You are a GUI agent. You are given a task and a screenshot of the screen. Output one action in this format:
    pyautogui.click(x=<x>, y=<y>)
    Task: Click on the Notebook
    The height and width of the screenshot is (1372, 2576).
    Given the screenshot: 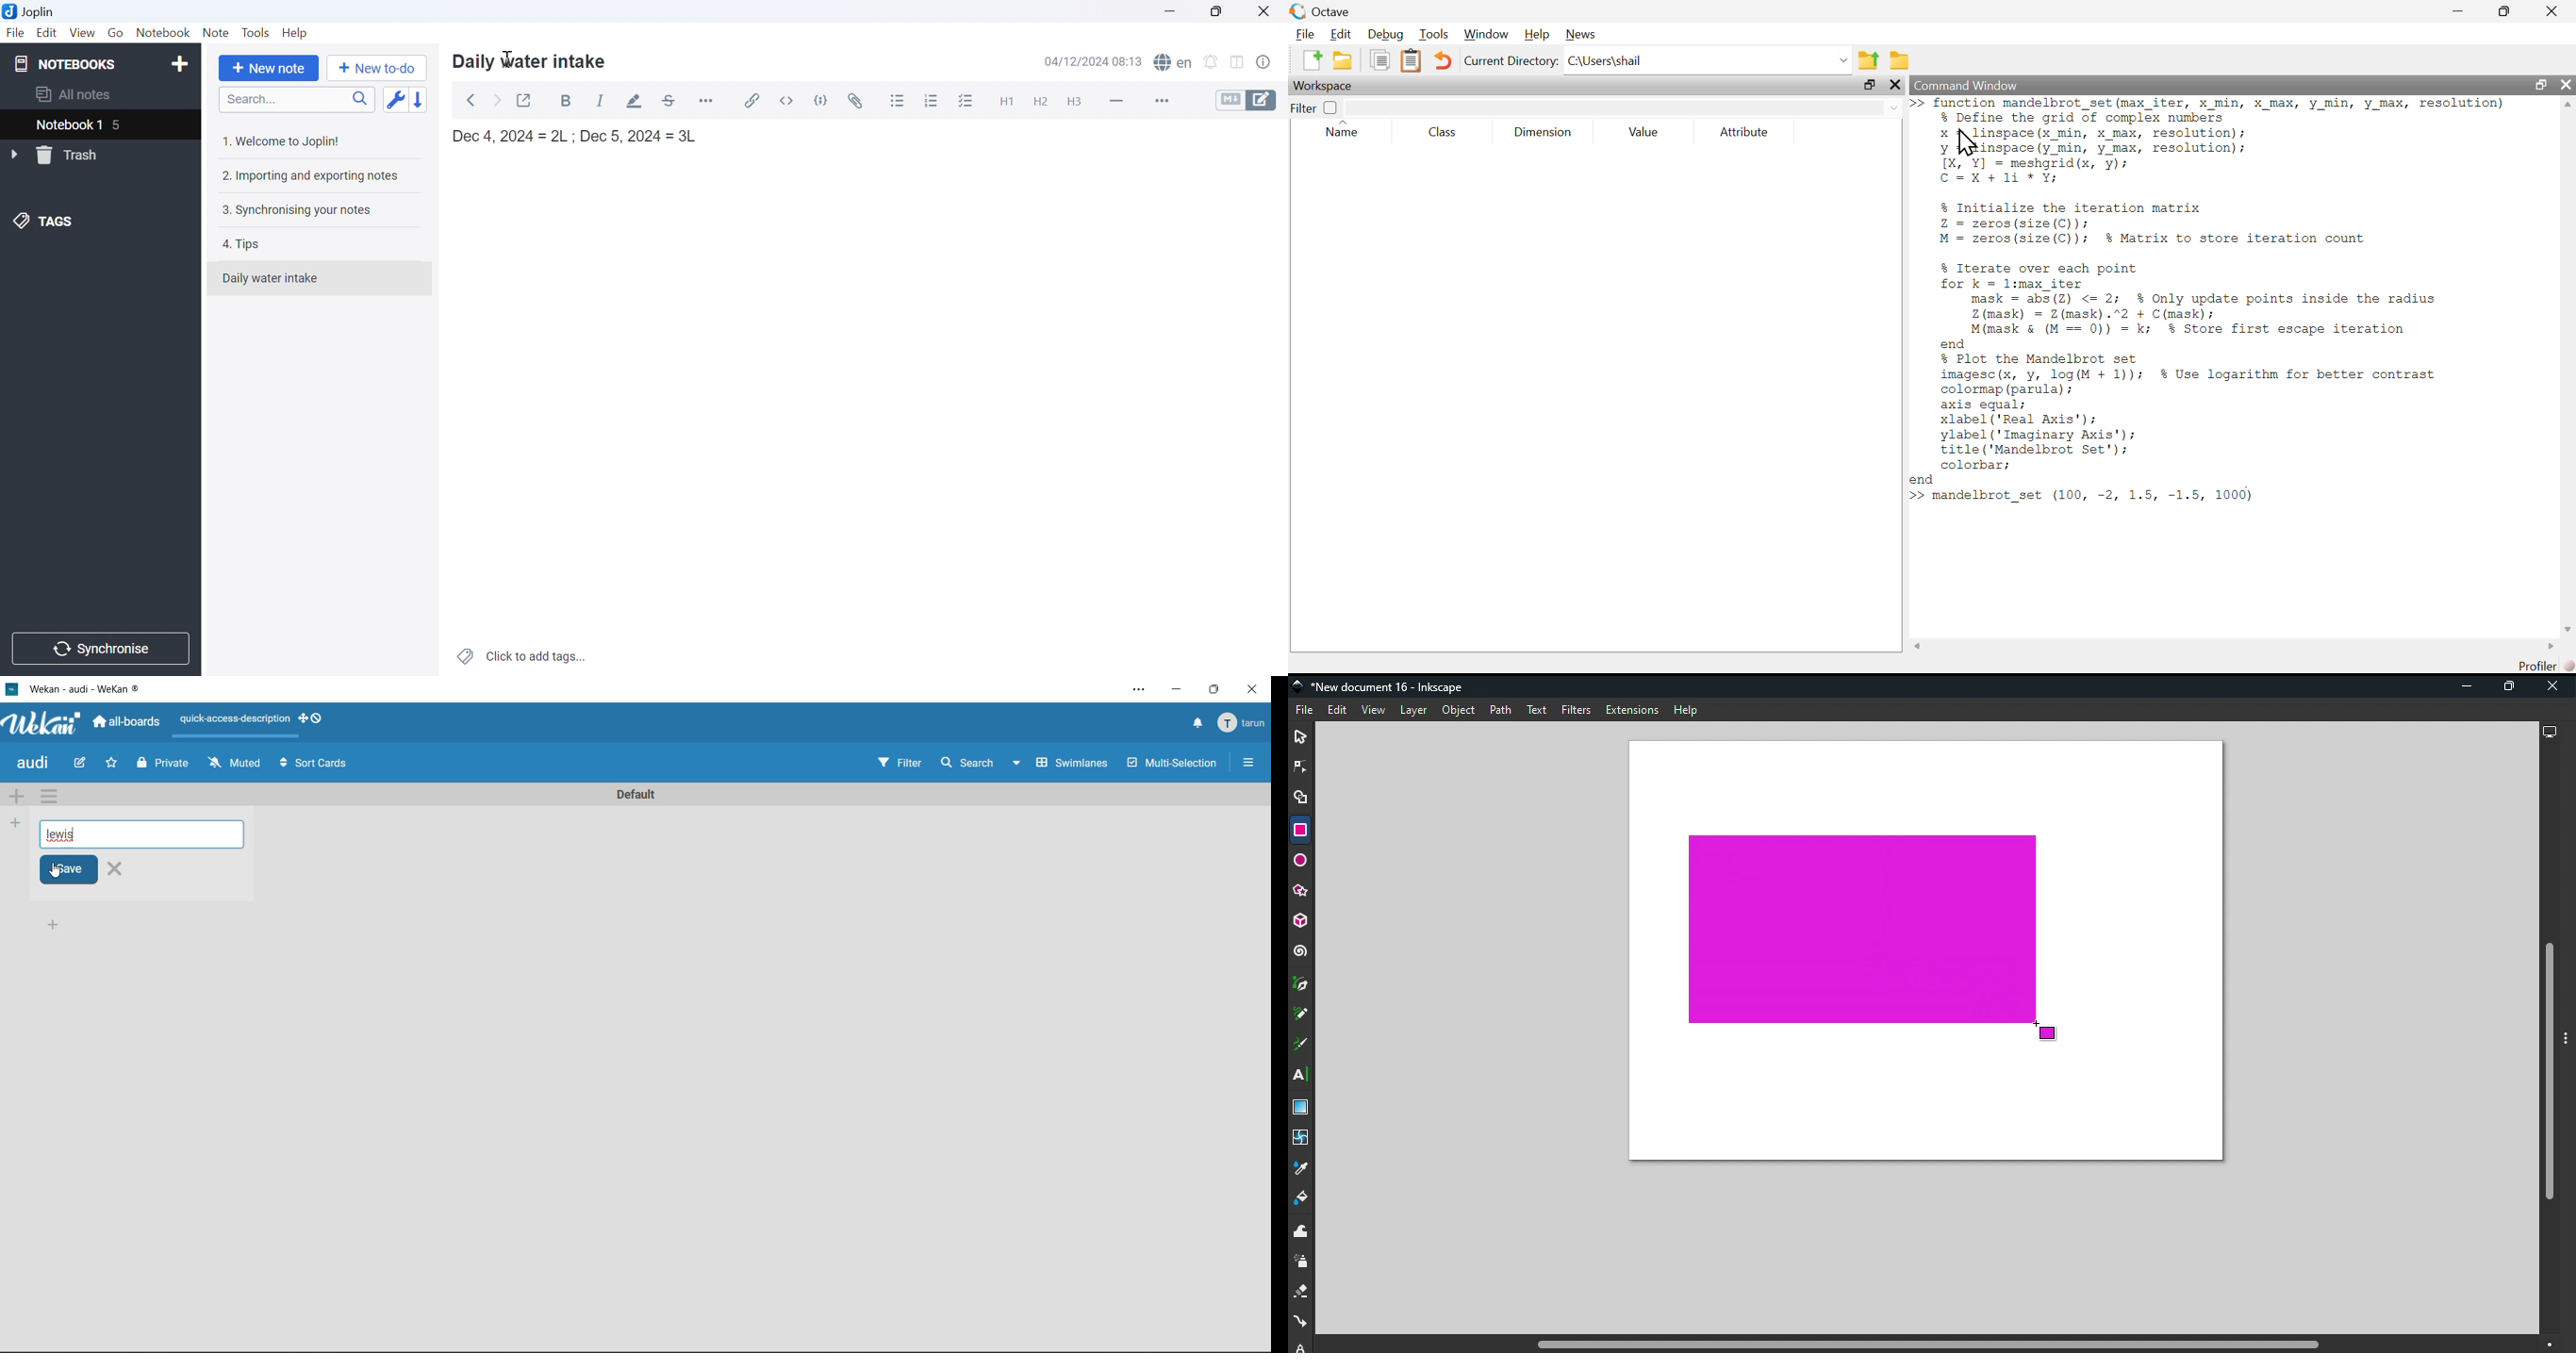 What is the action you would take?
    pyautogui.click(x=163, y=32)
    